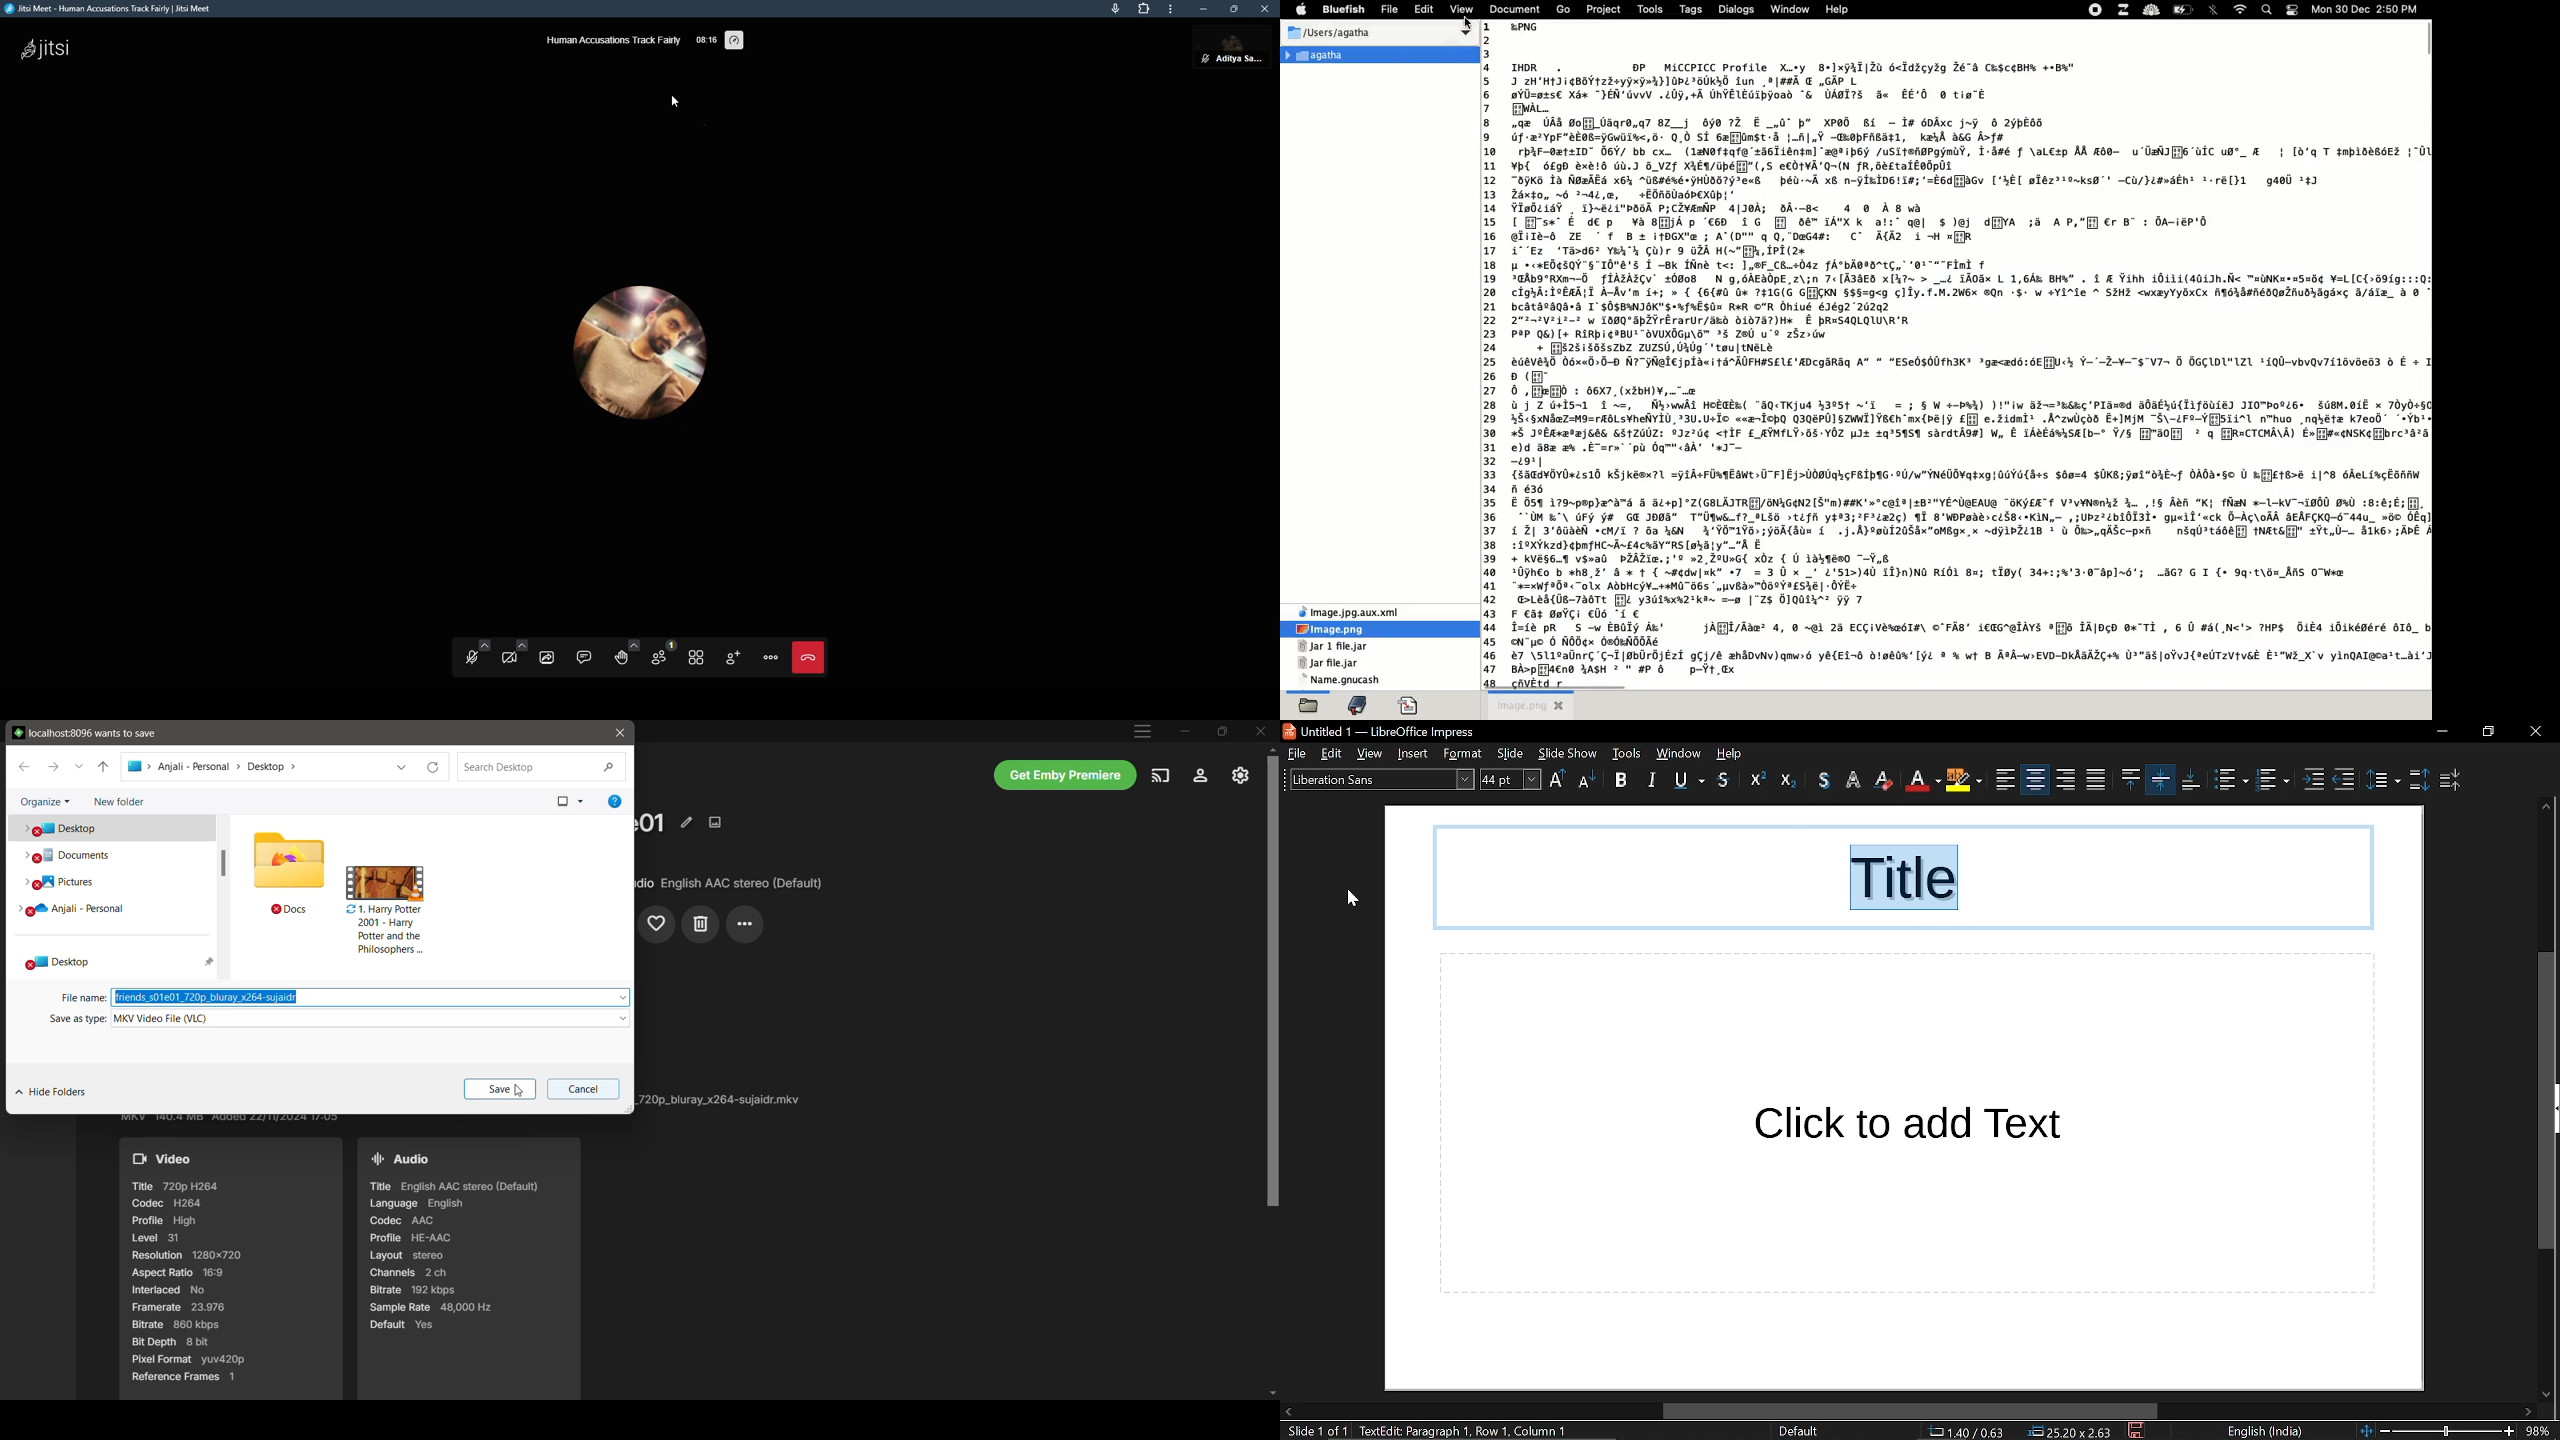  What do you see at coordinates (477, 652) in the screenshot?
I see `microphone` at bounding box center [477, 652].